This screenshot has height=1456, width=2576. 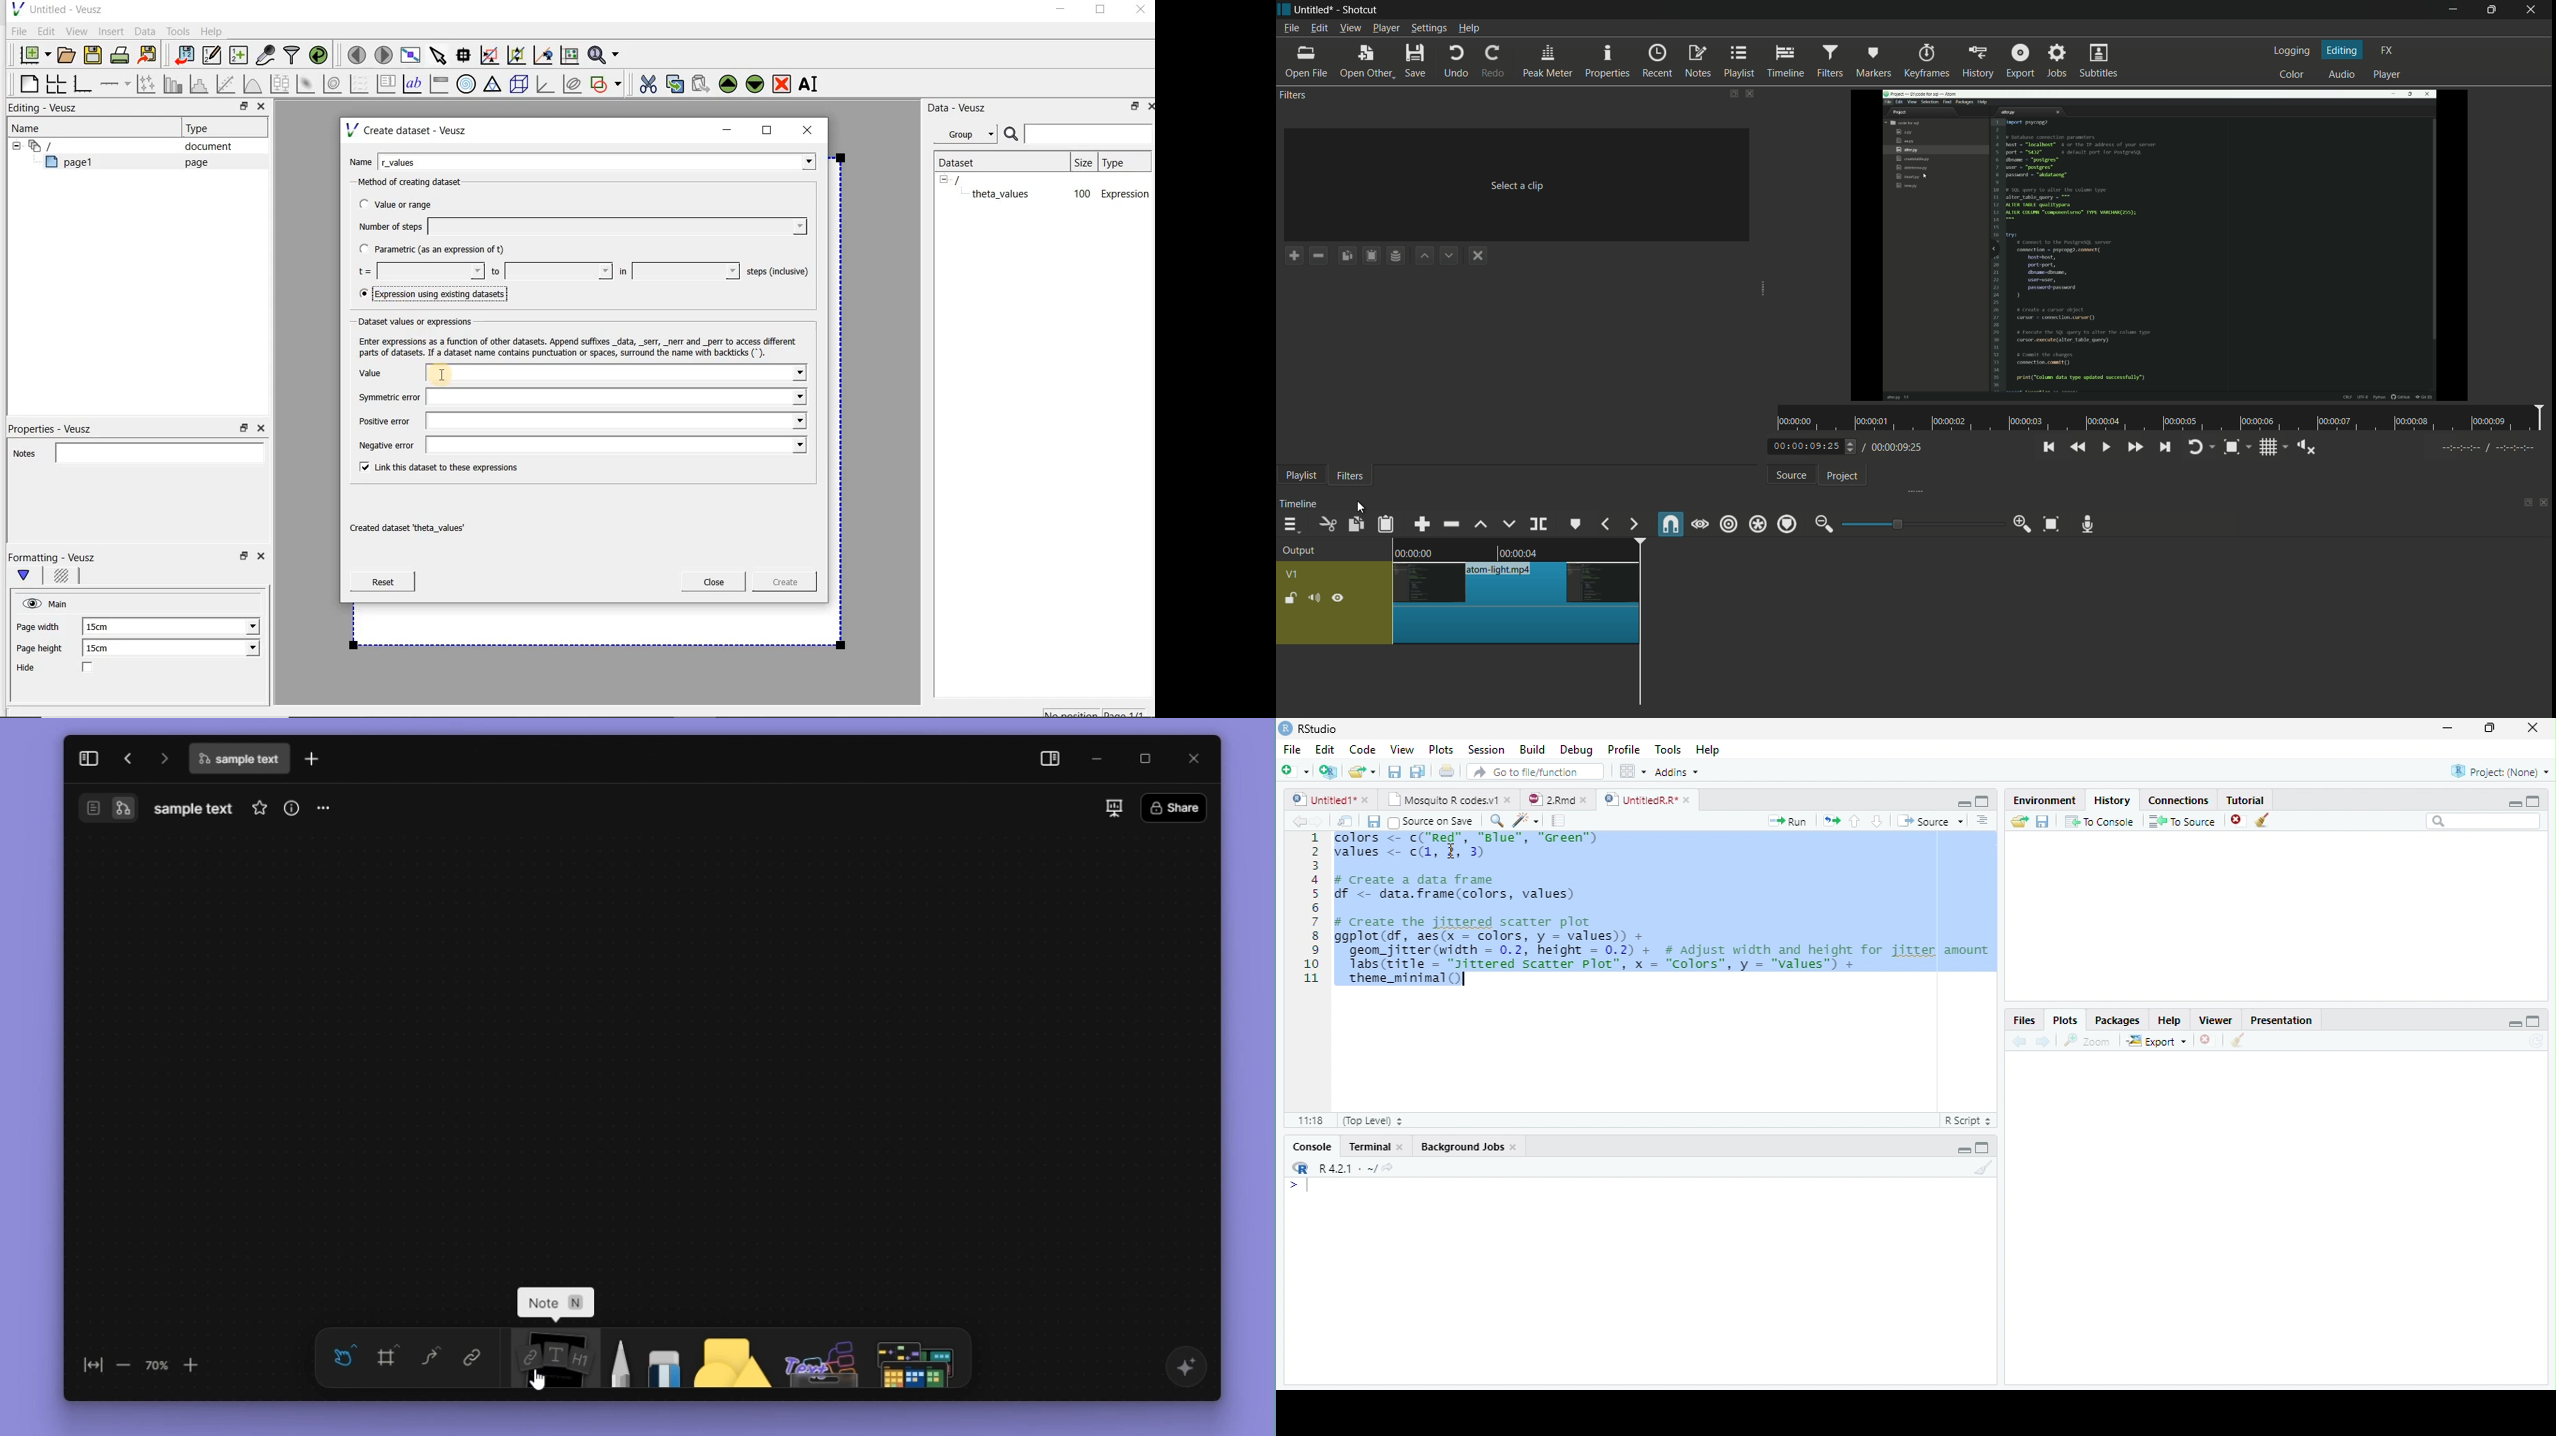 What do you see at coordinates (2485, 821) in the screenshot?
I see `Search bar` at bounding box center [2485, 821].